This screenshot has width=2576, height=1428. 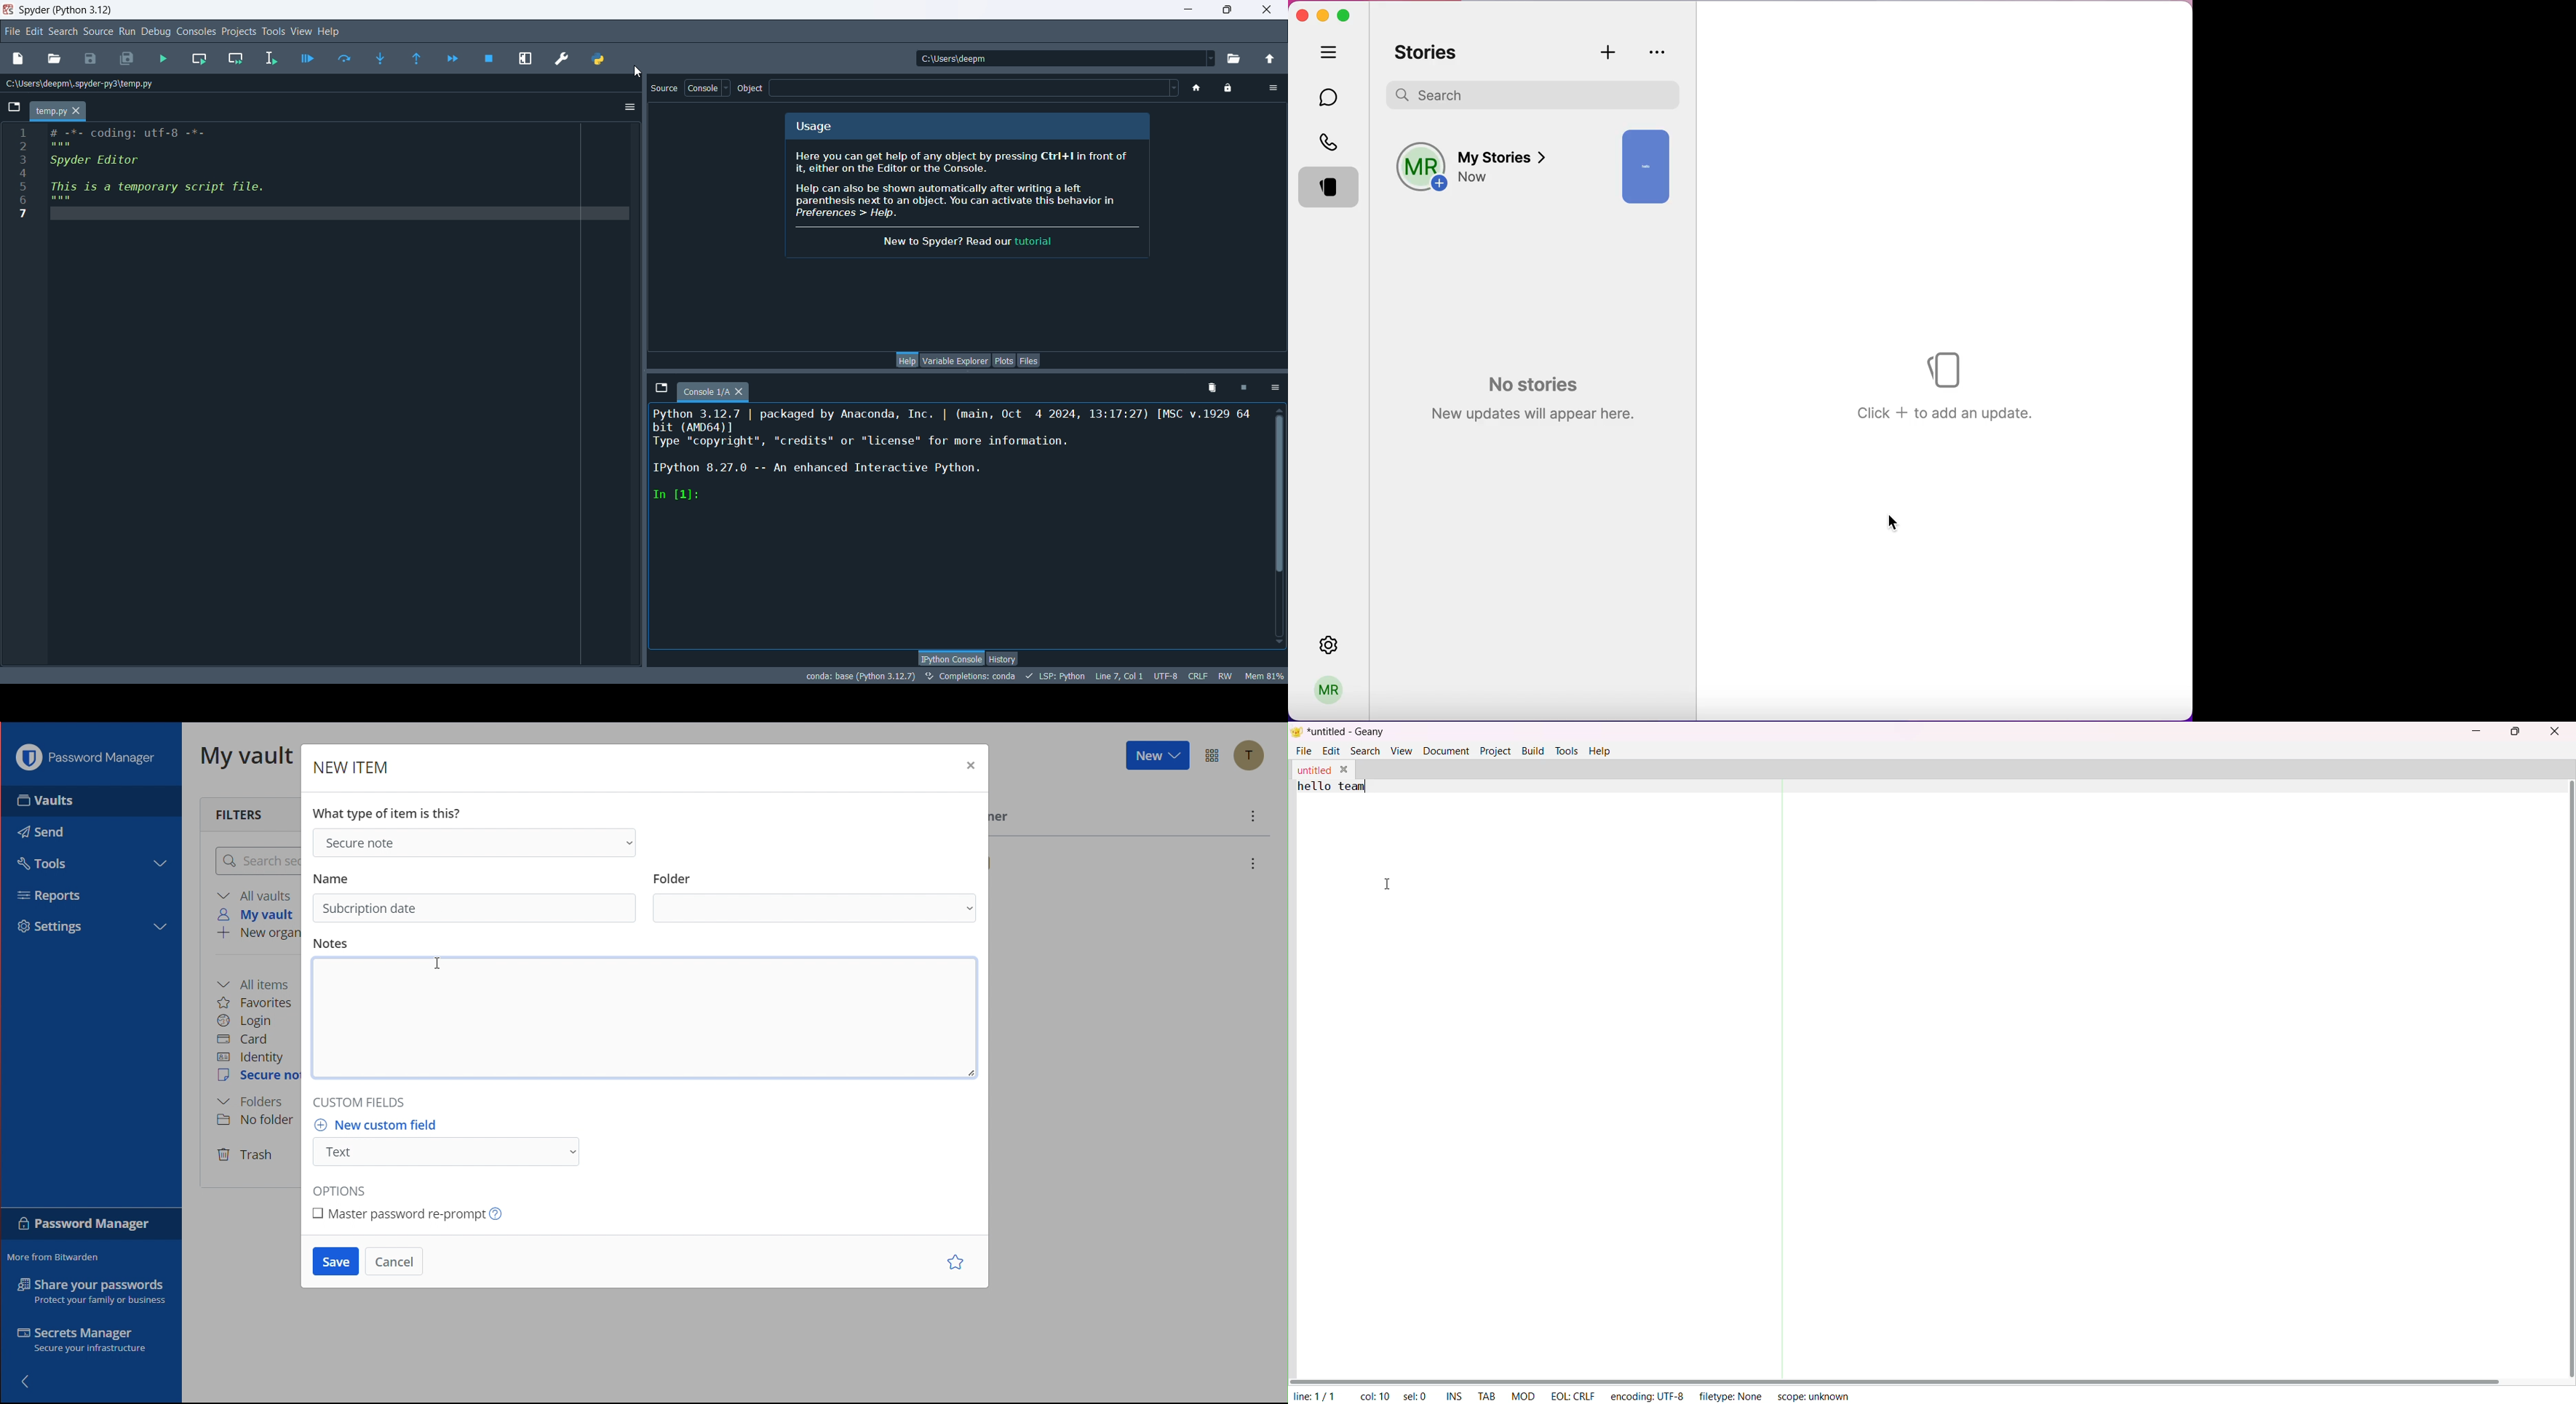 What do you see at coordinates (1029, 360) in the screenshot?
I see `files` at bounding box center [1029, 360].